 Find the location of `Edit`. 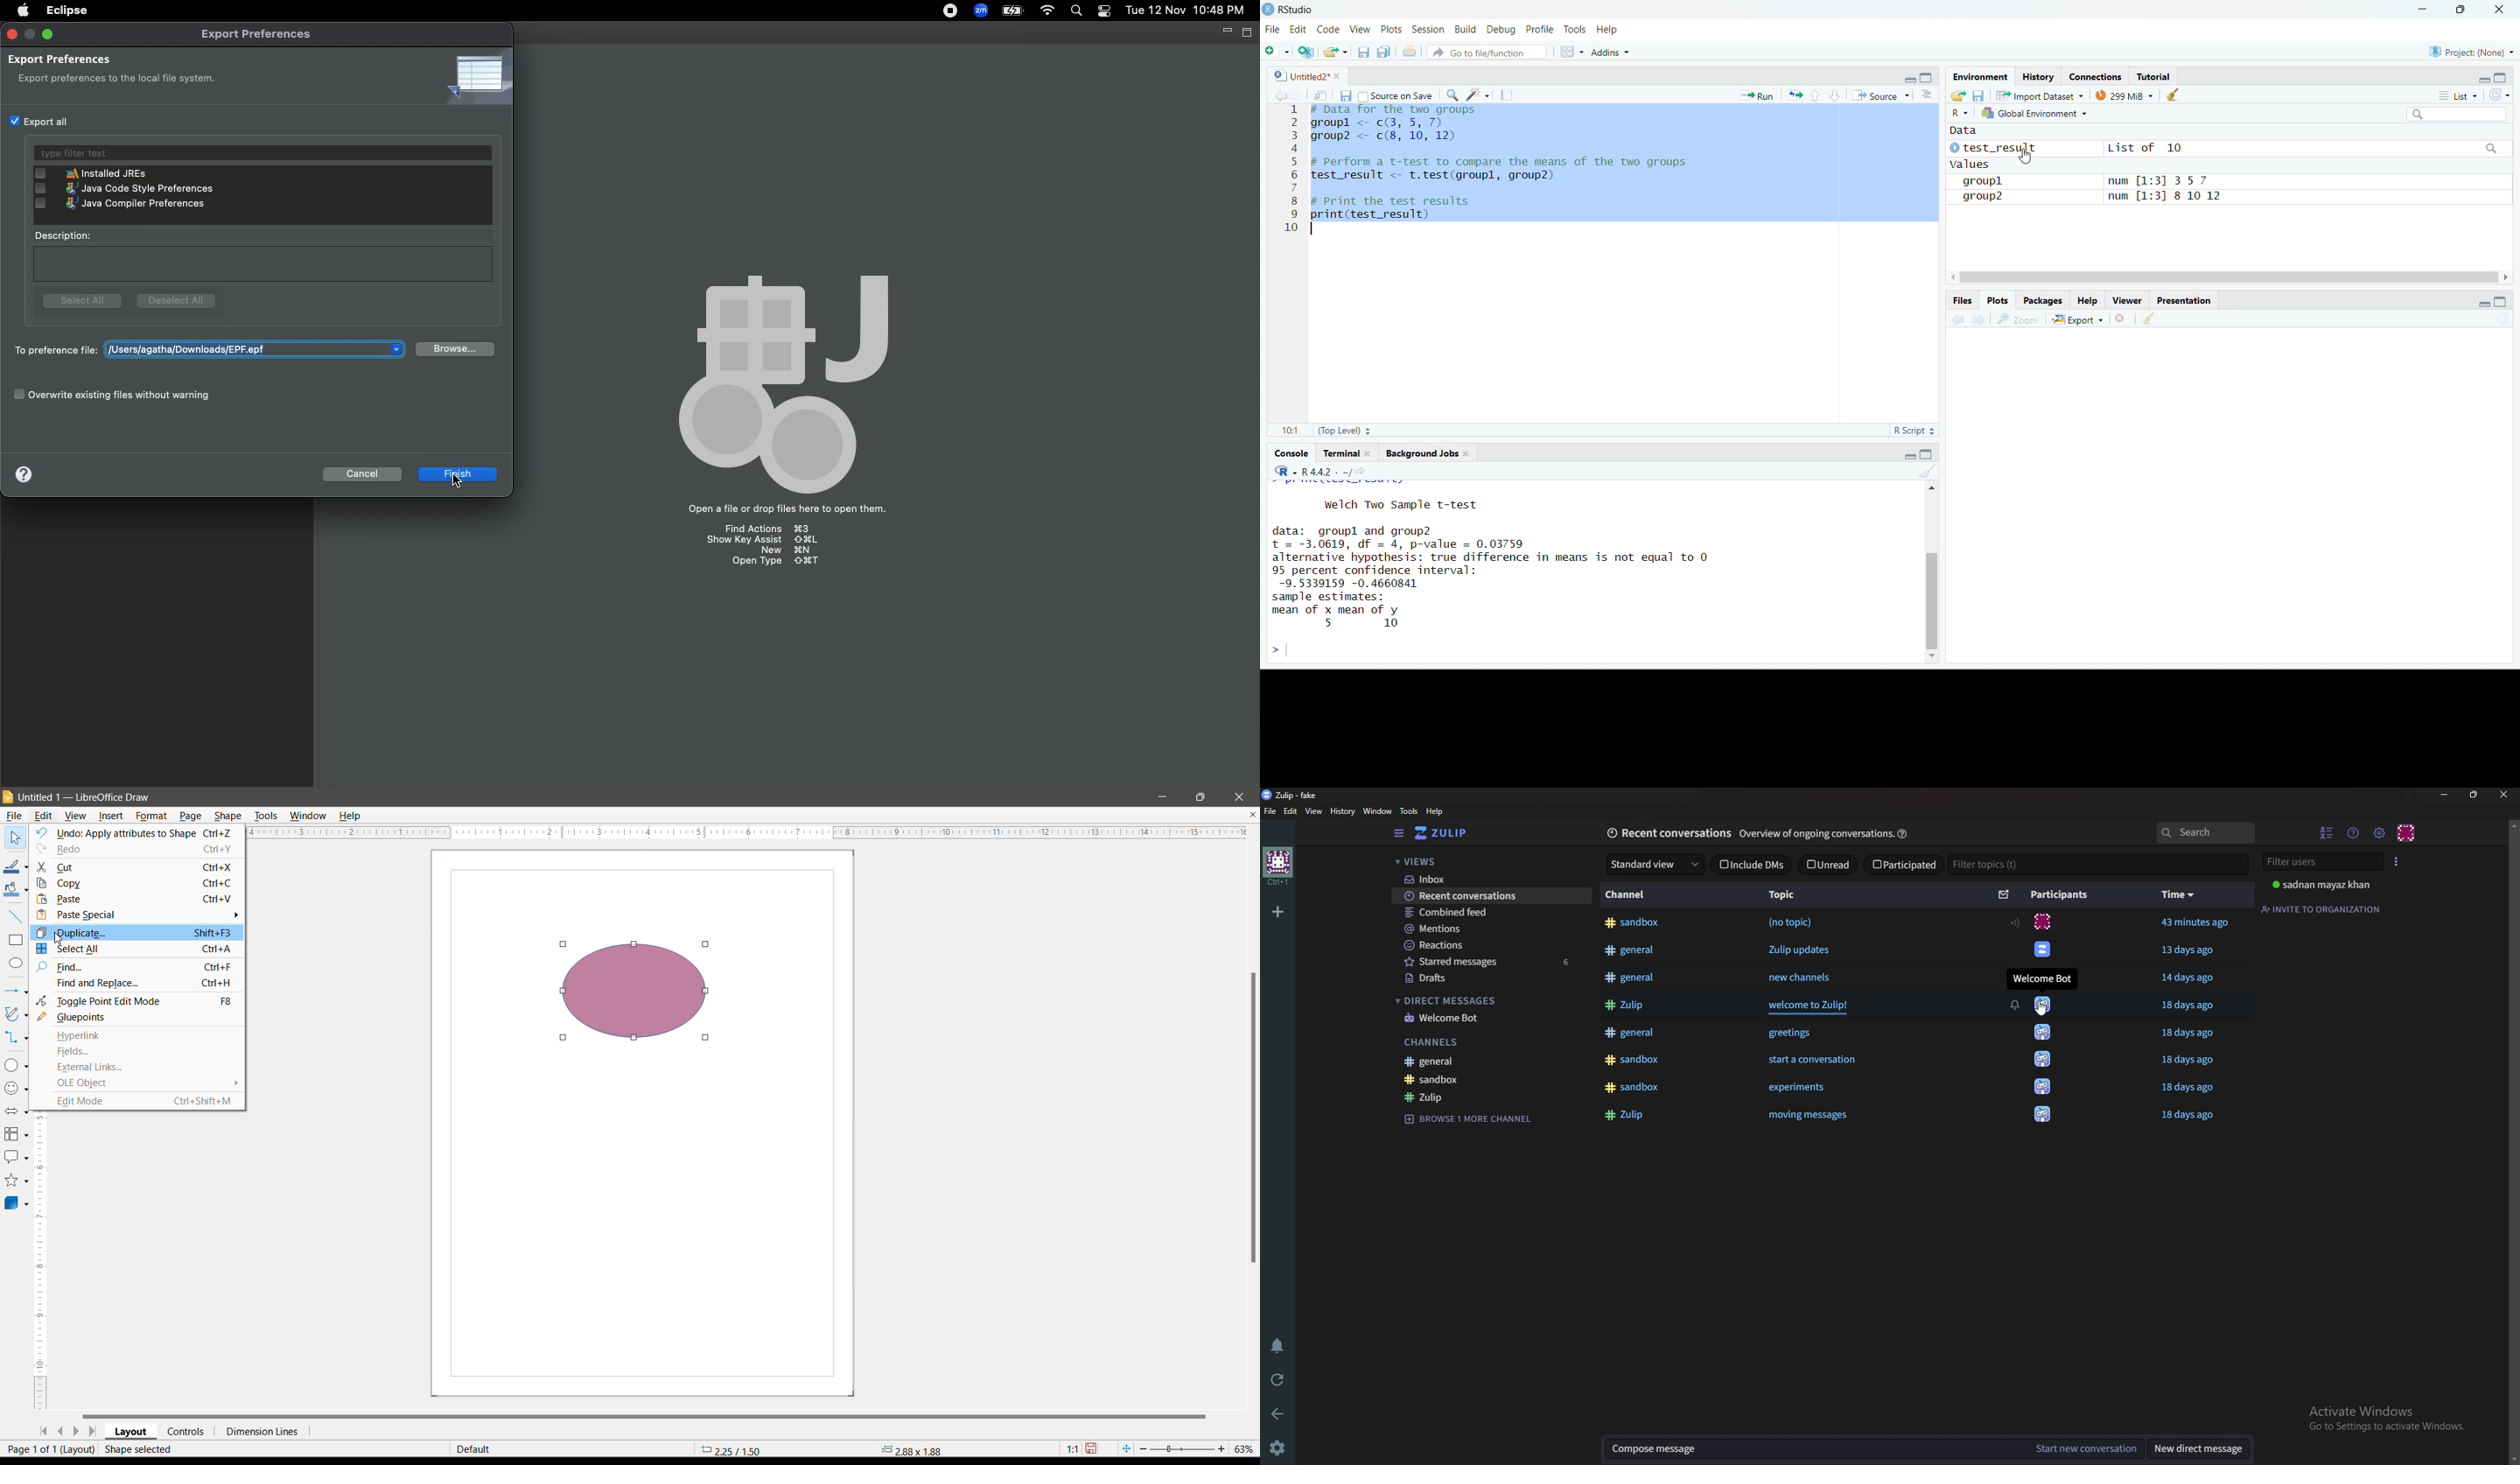

Edit is located at coordinates (1298, 30).